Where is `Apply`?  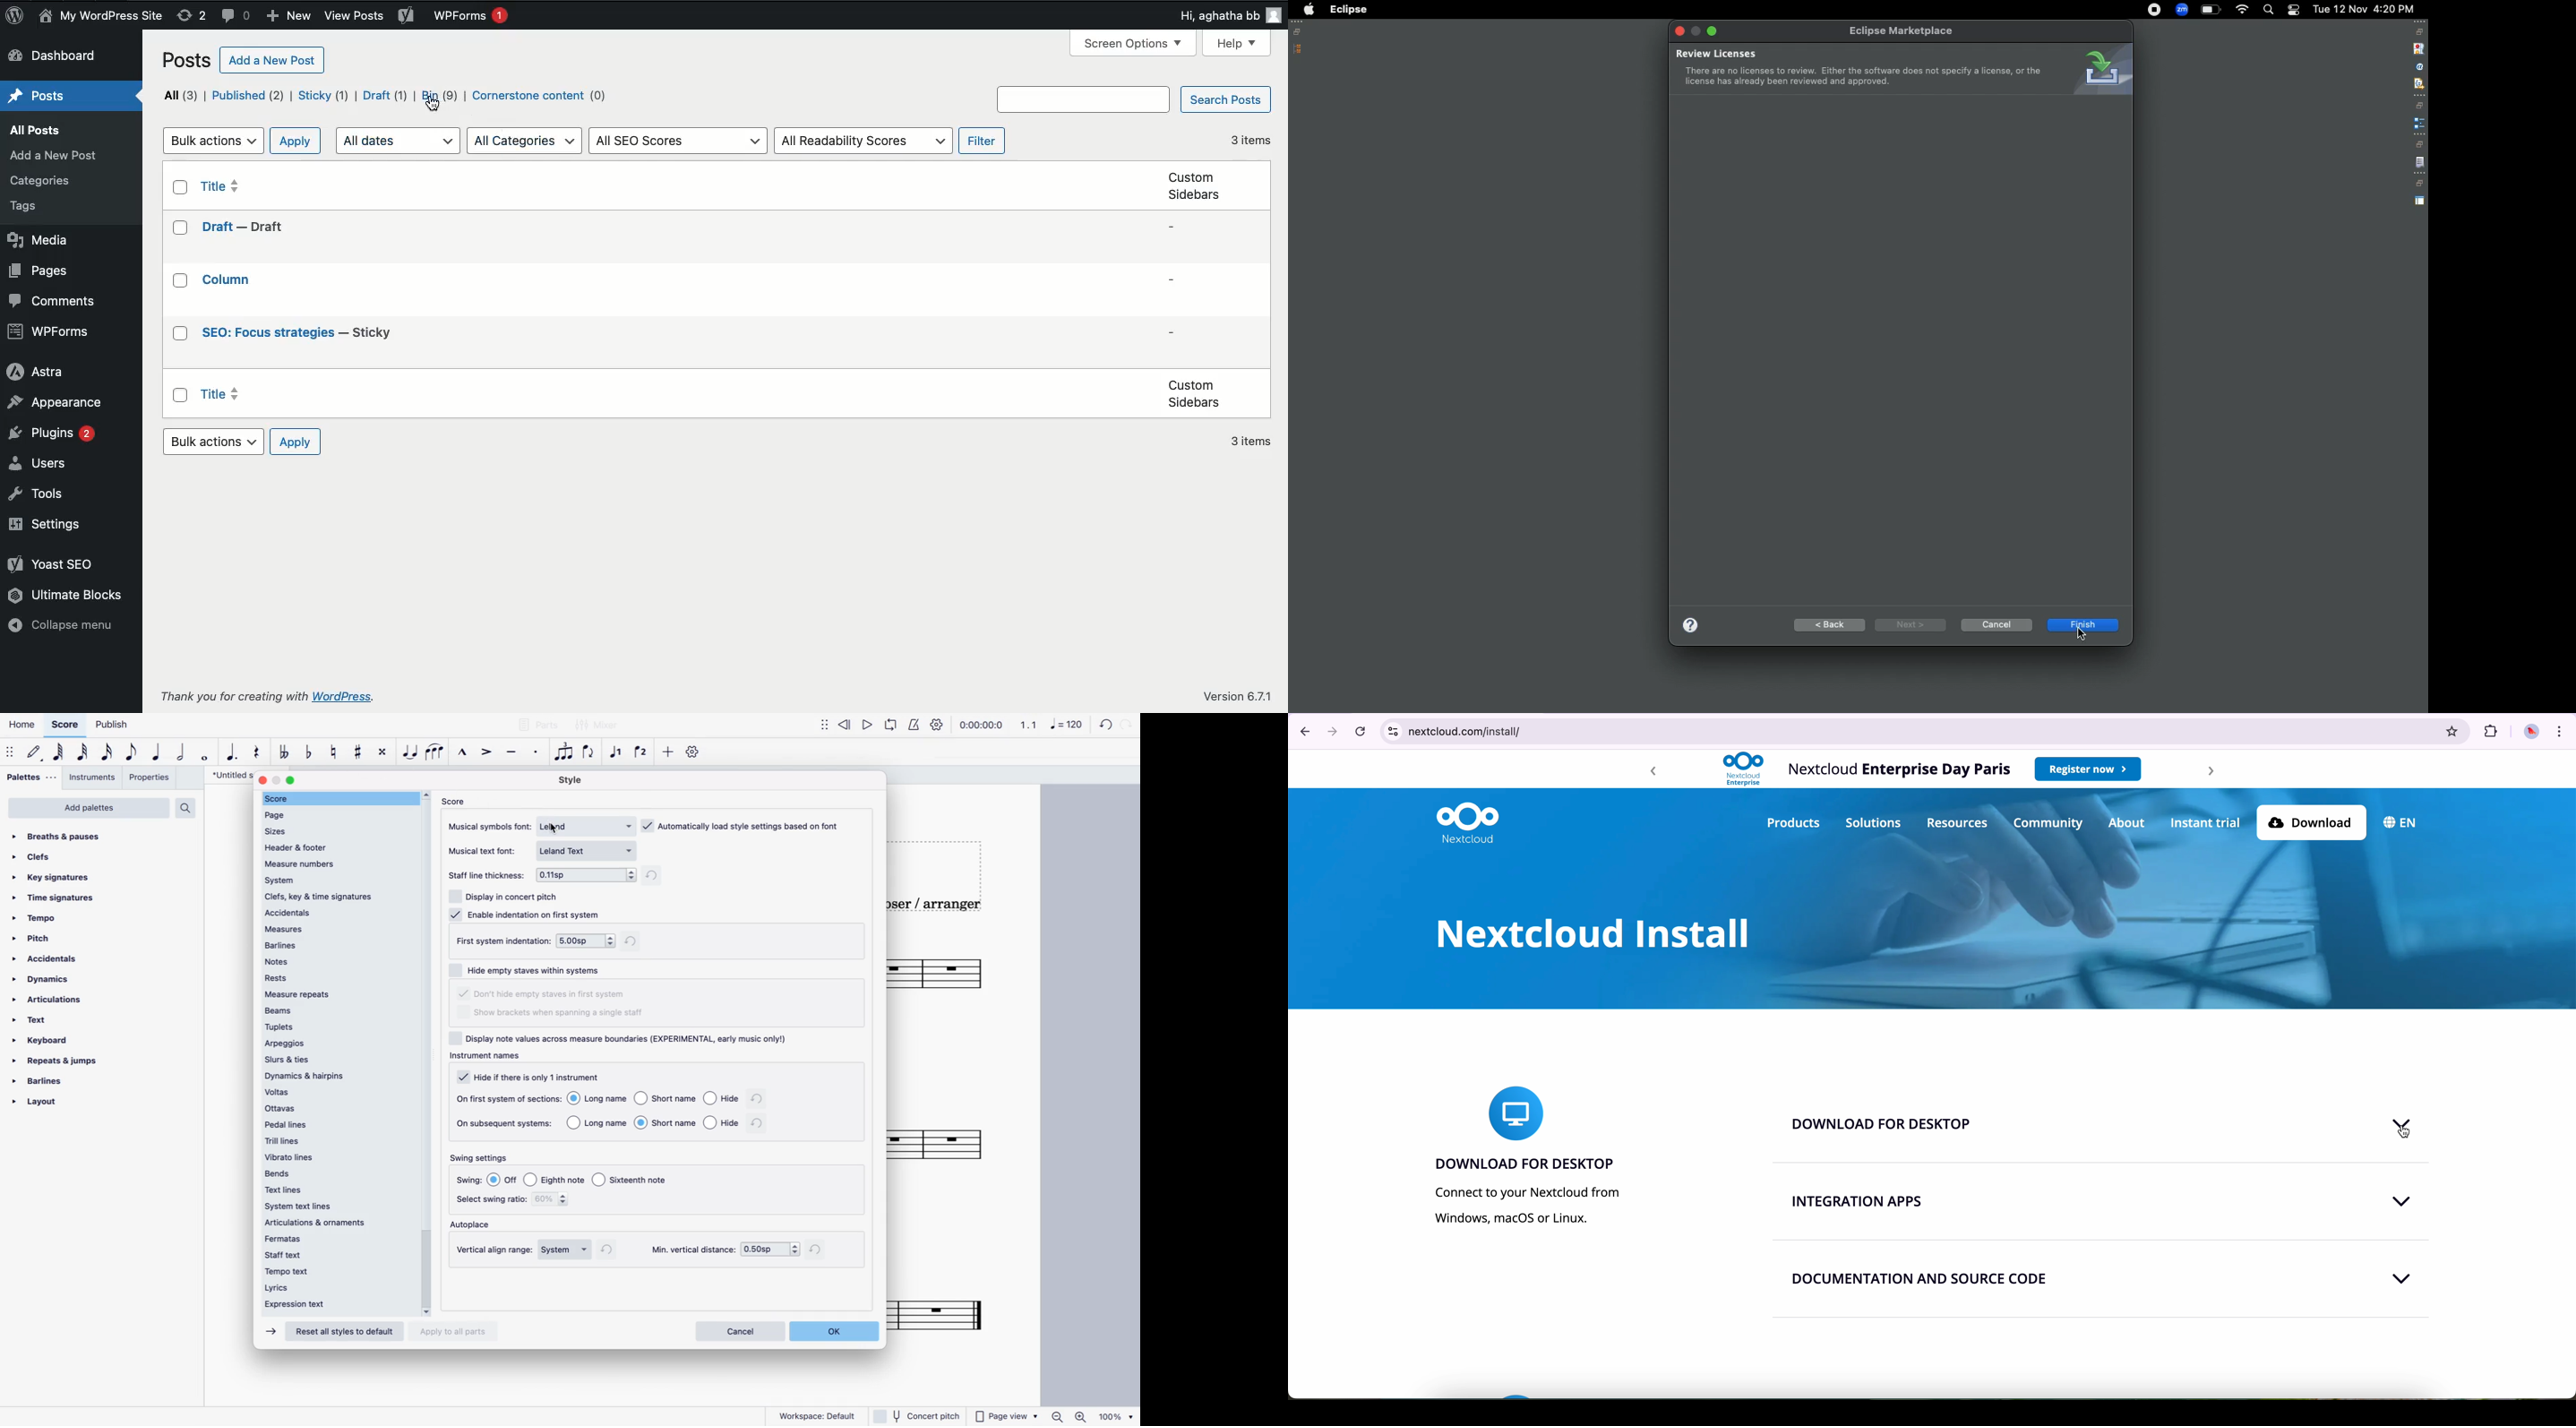 Apply is located at coordinates (295, 142).